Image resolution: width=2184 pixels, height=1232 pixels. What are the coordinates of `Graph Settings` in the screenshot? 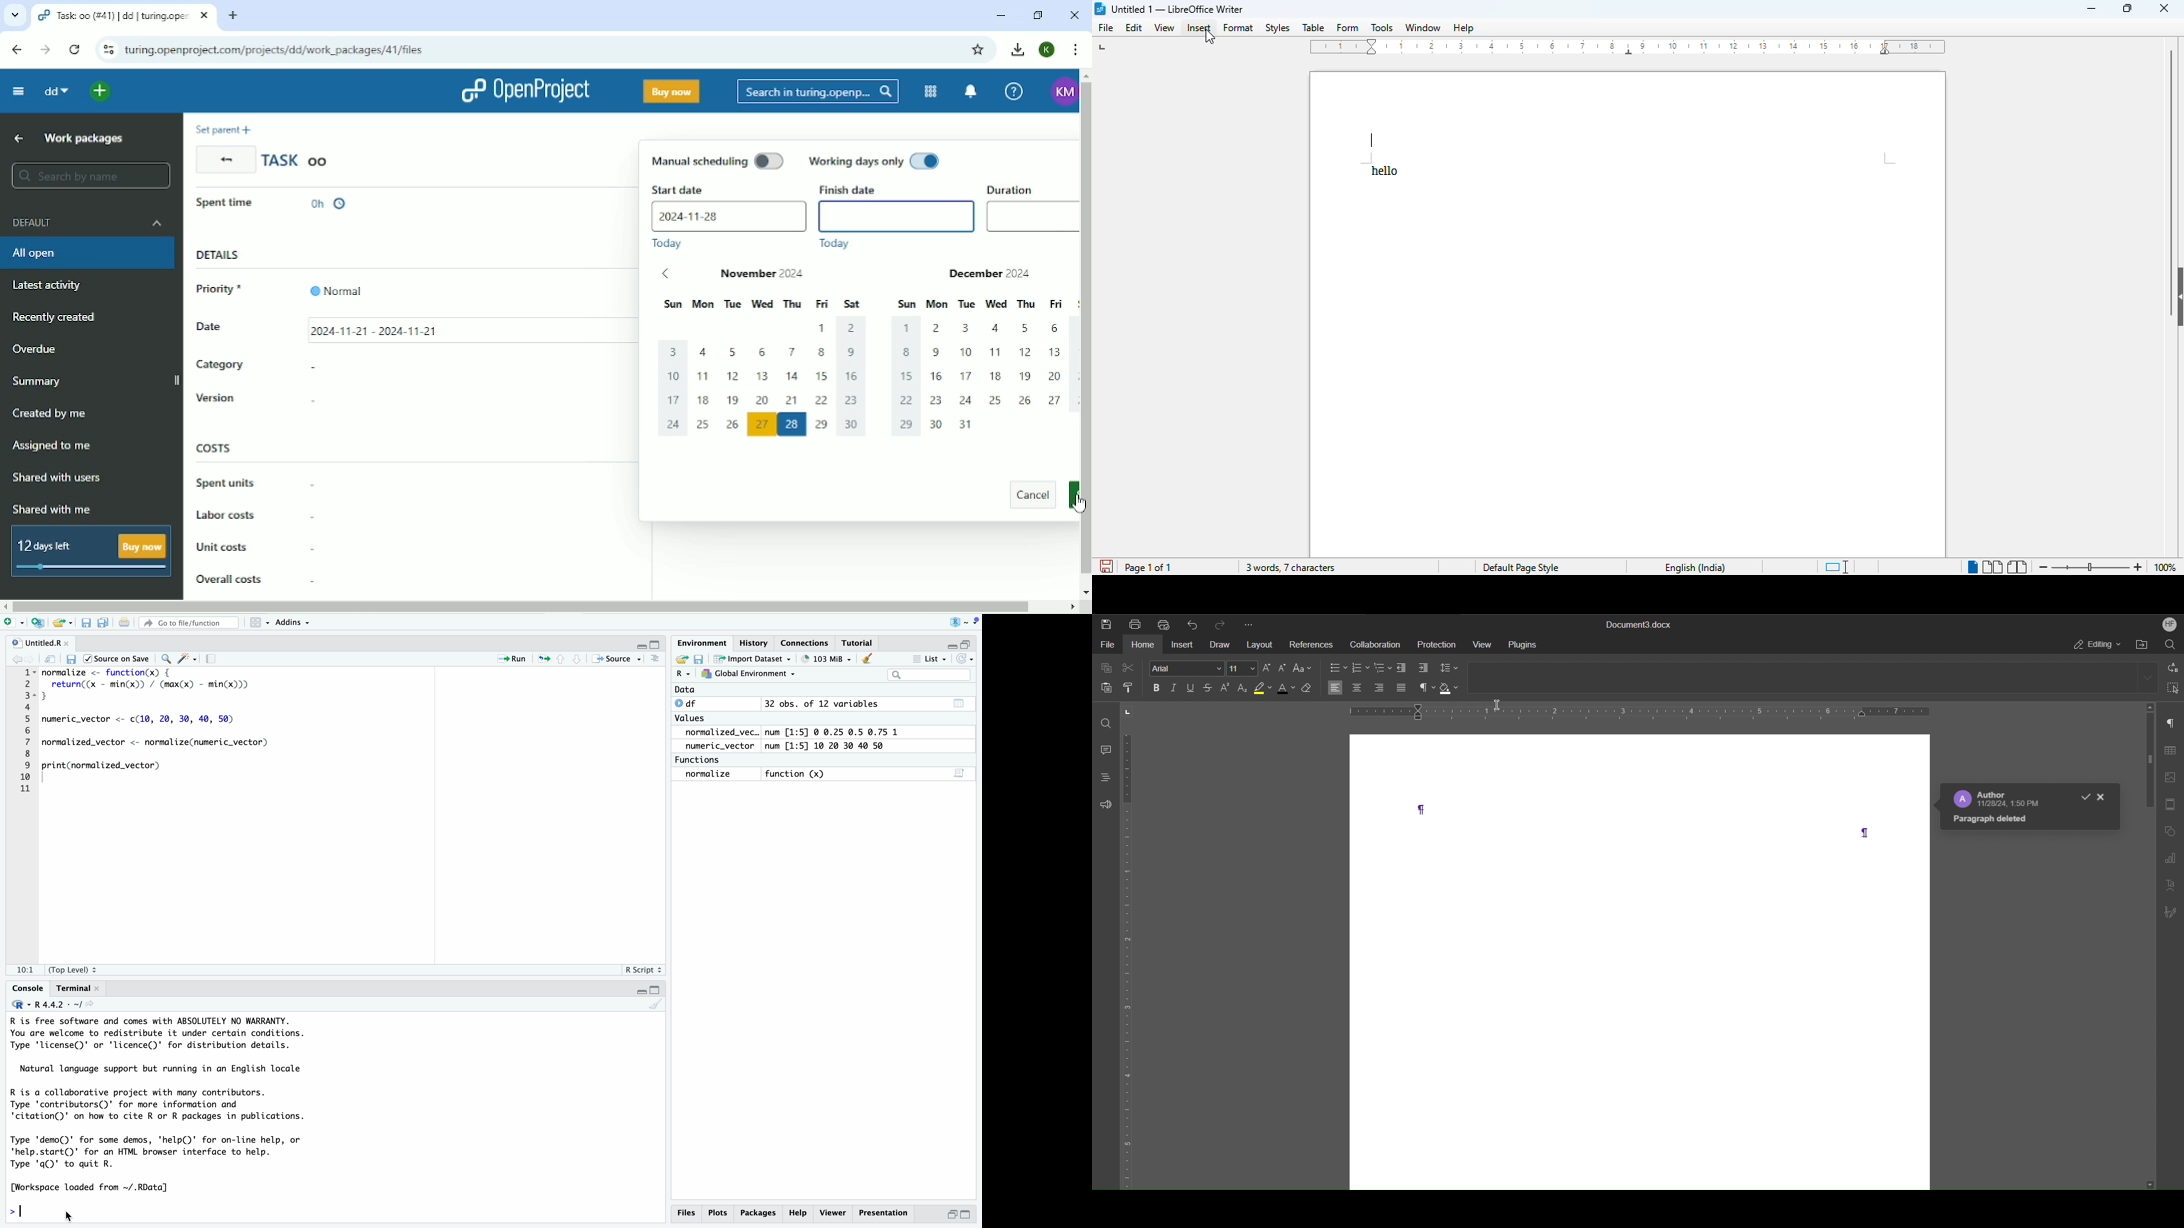 It's located at (2170, 860).